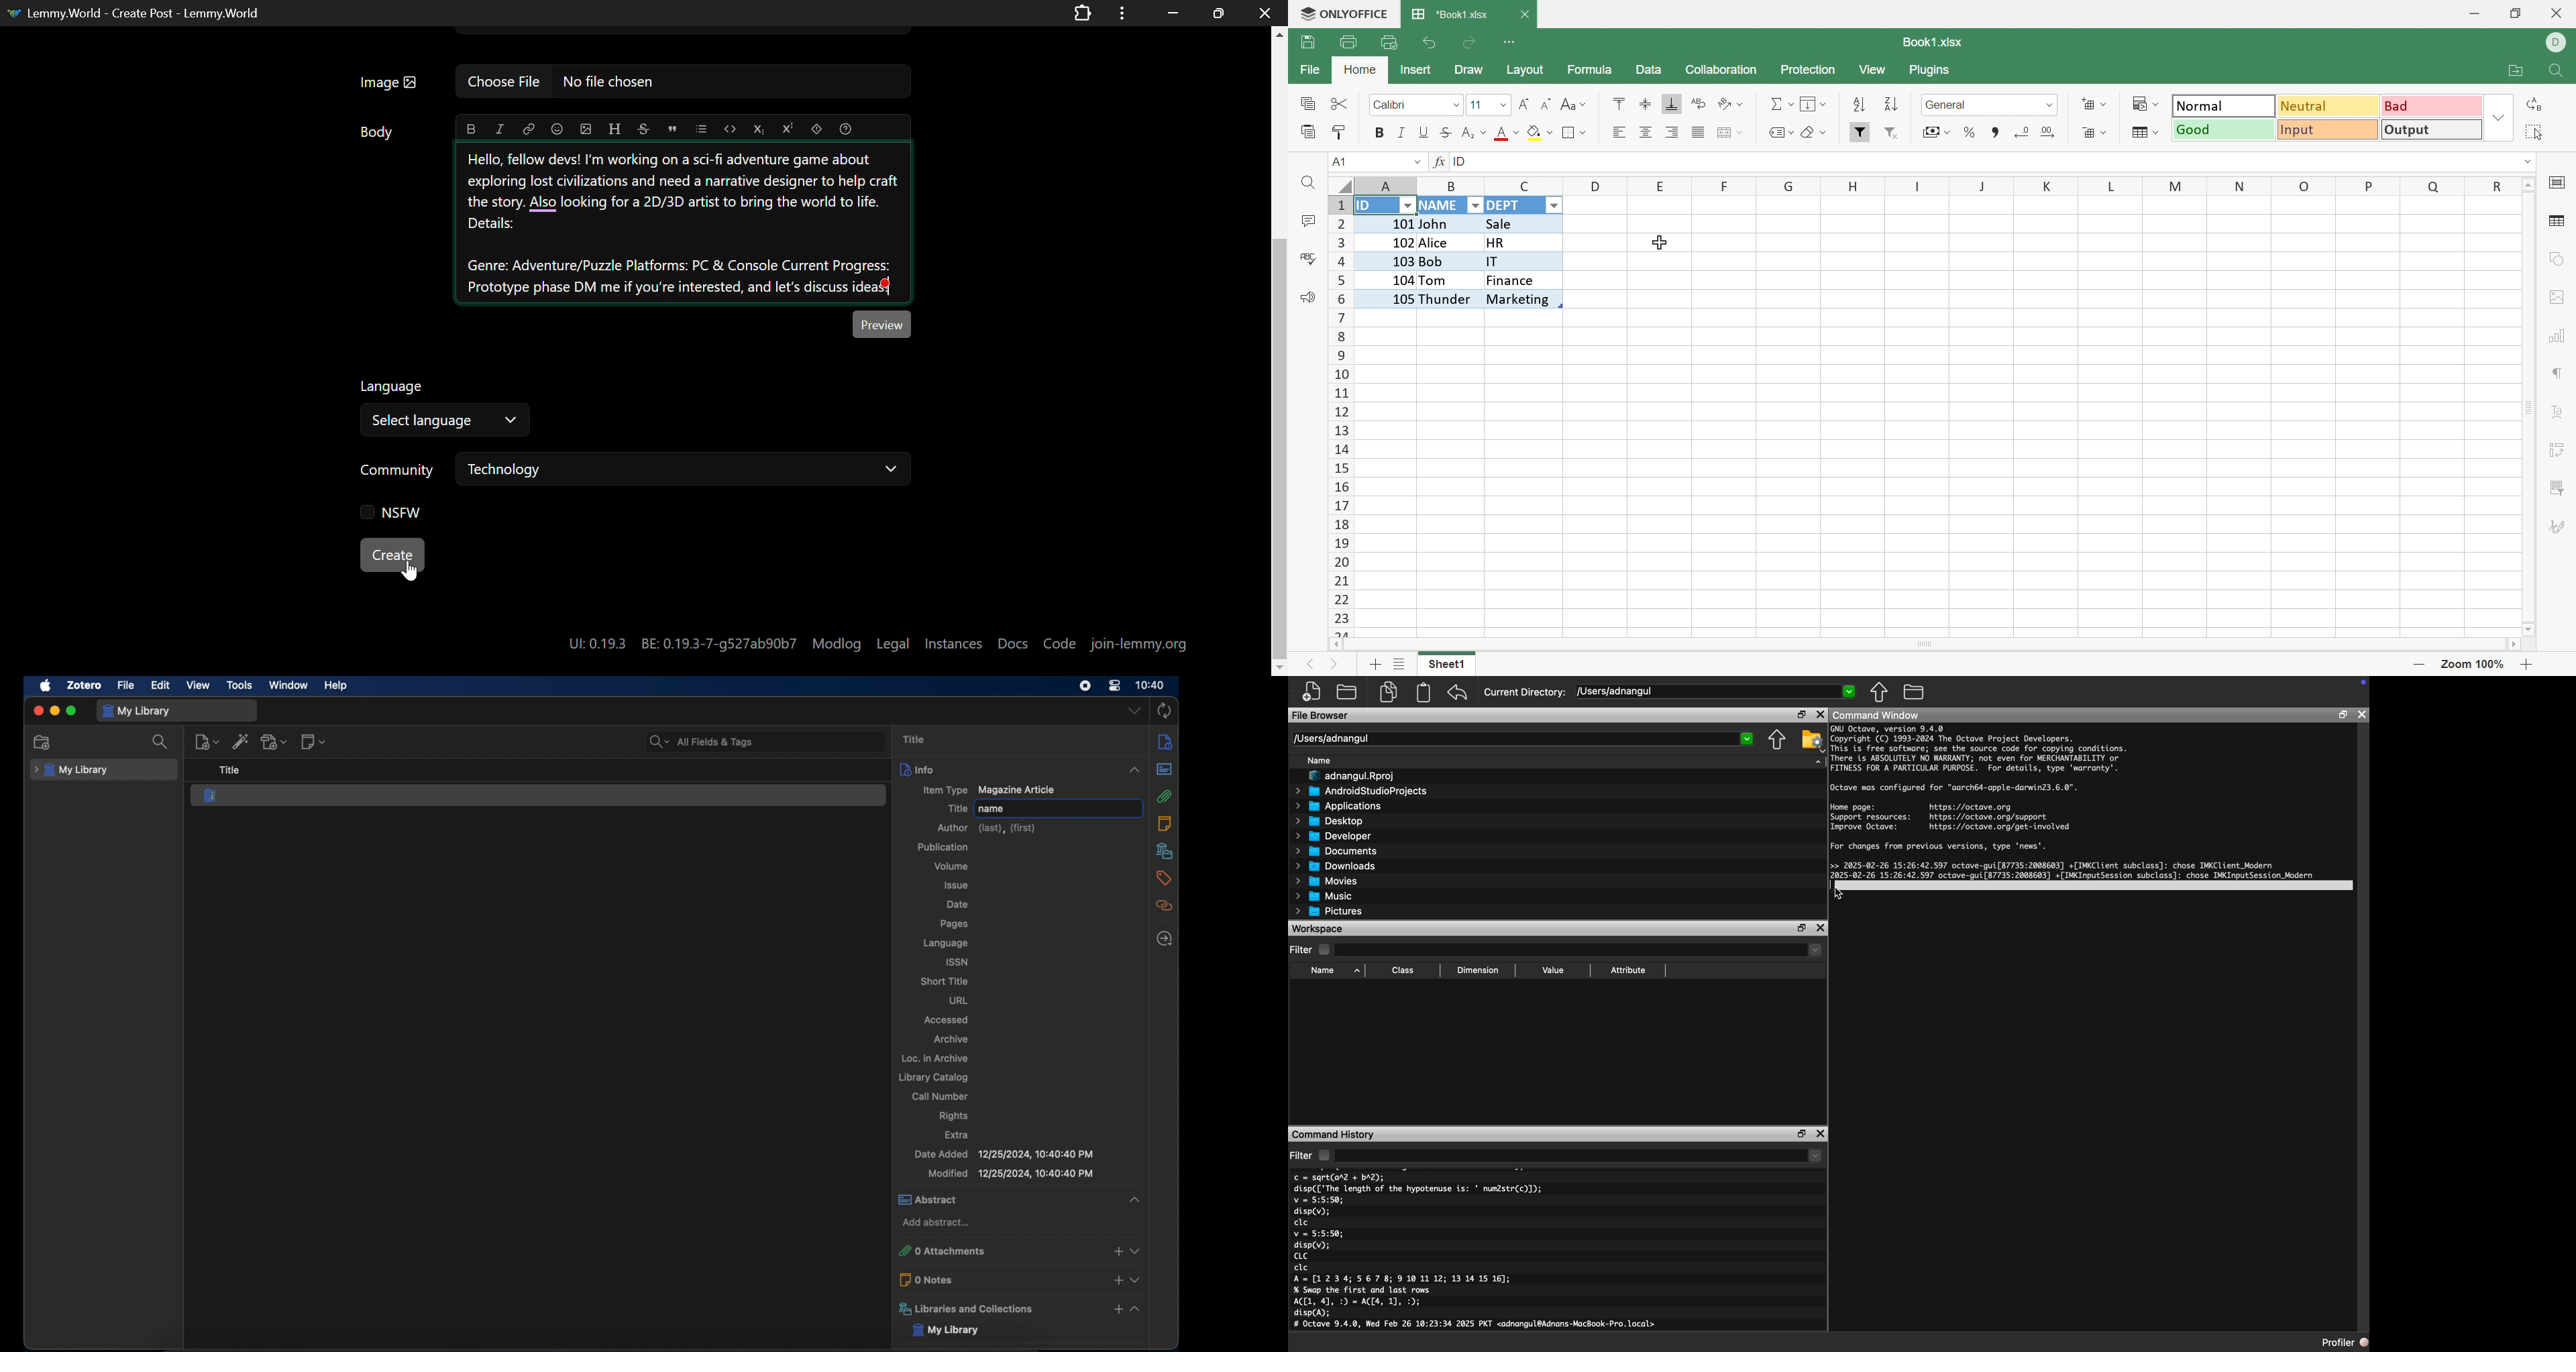 Image resolution: width=2576 pixels, height=1372 pixels. What do you see at coordinates (915, 740) in the screenshot?
I see `title` at bounding box center [915, 740].